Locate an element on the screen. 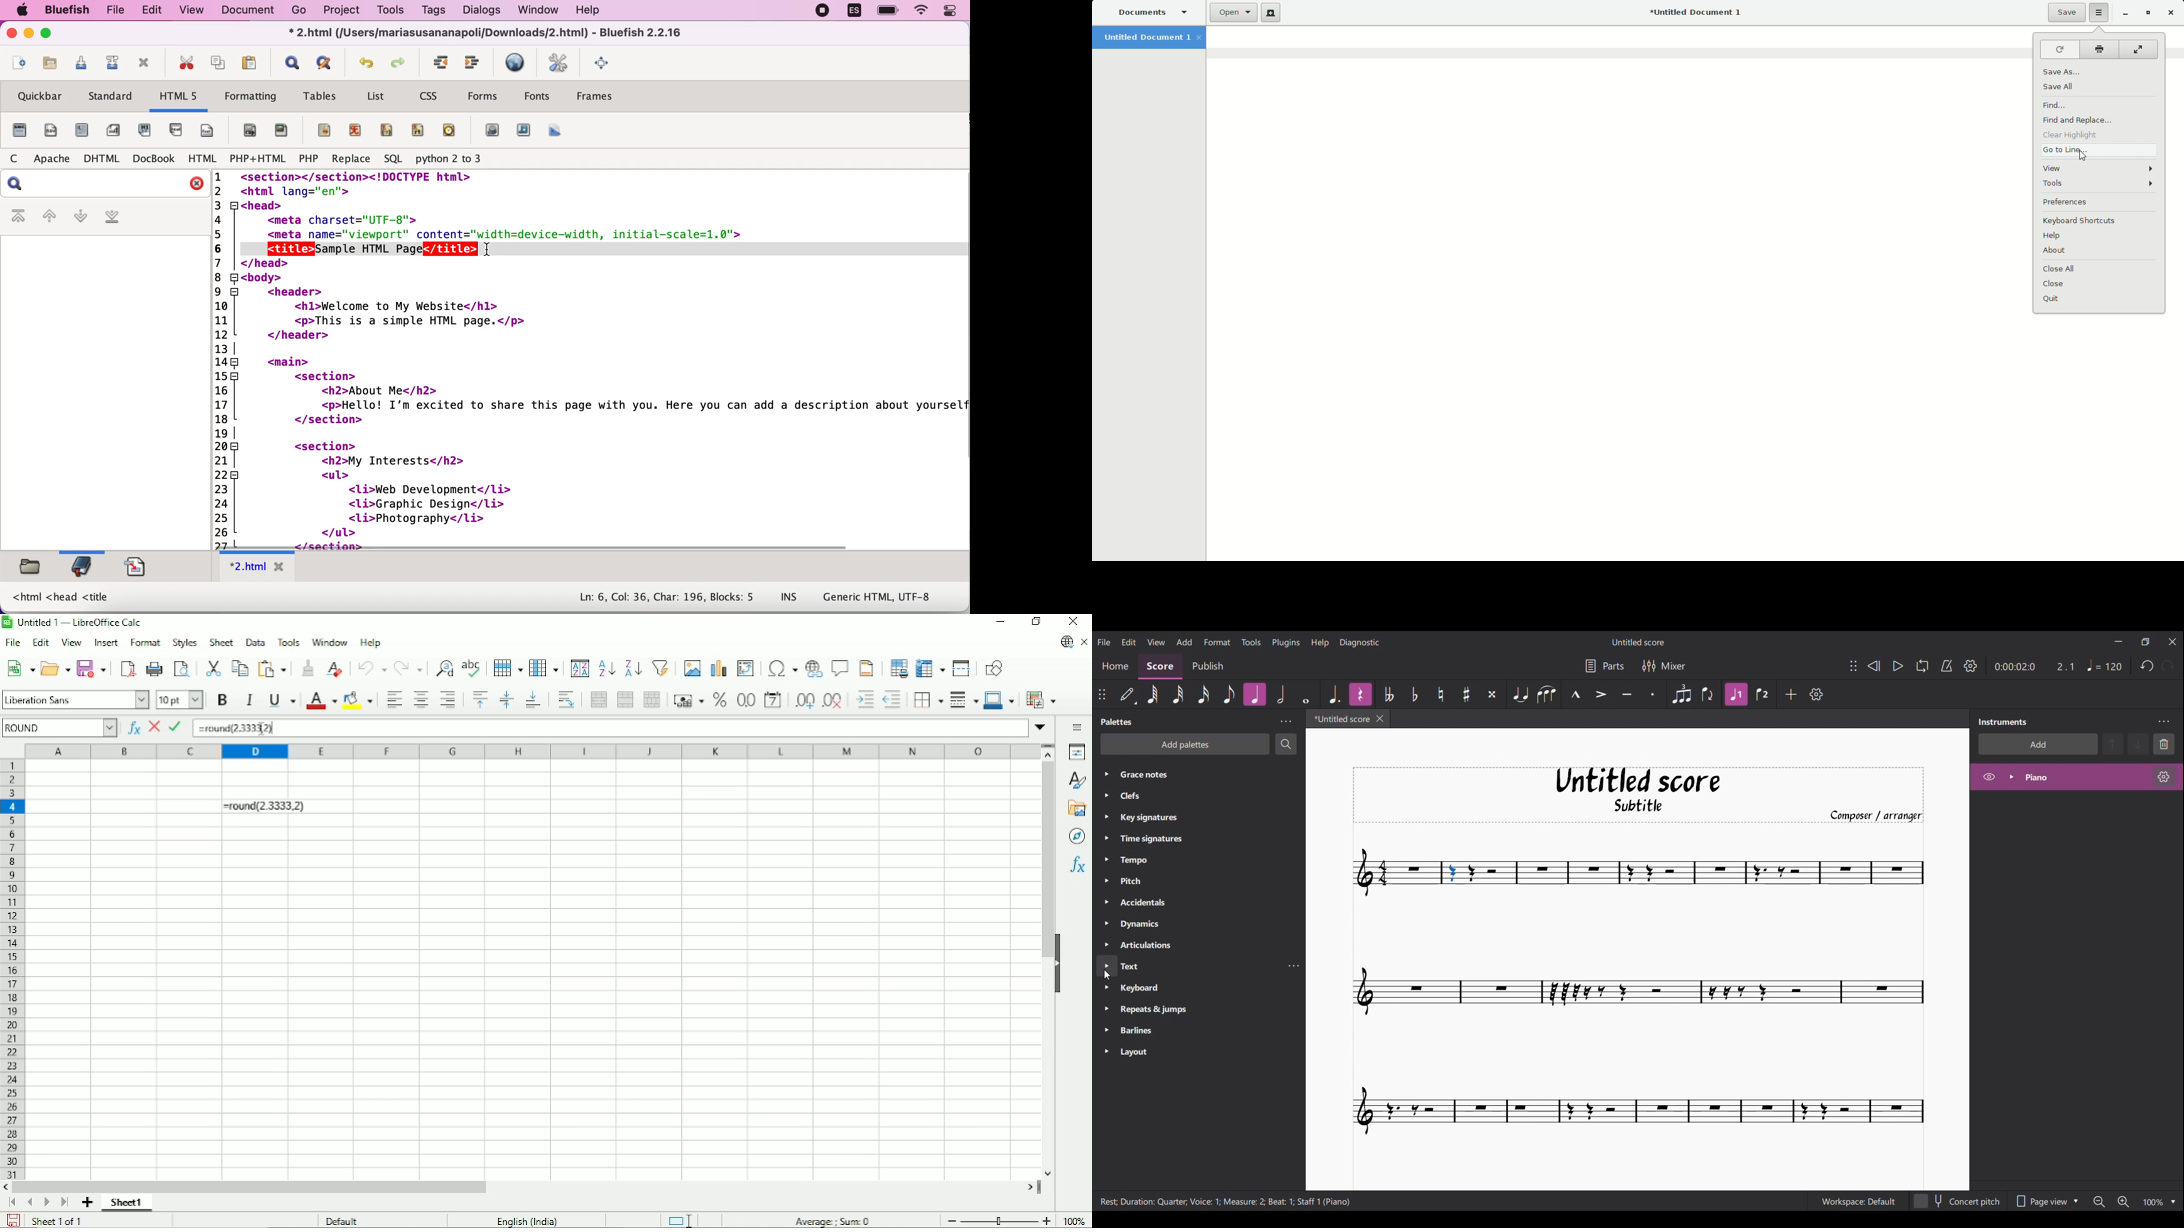 The image size is (2184, 1232). Zoom in is located at coordinates (1046, 1220).